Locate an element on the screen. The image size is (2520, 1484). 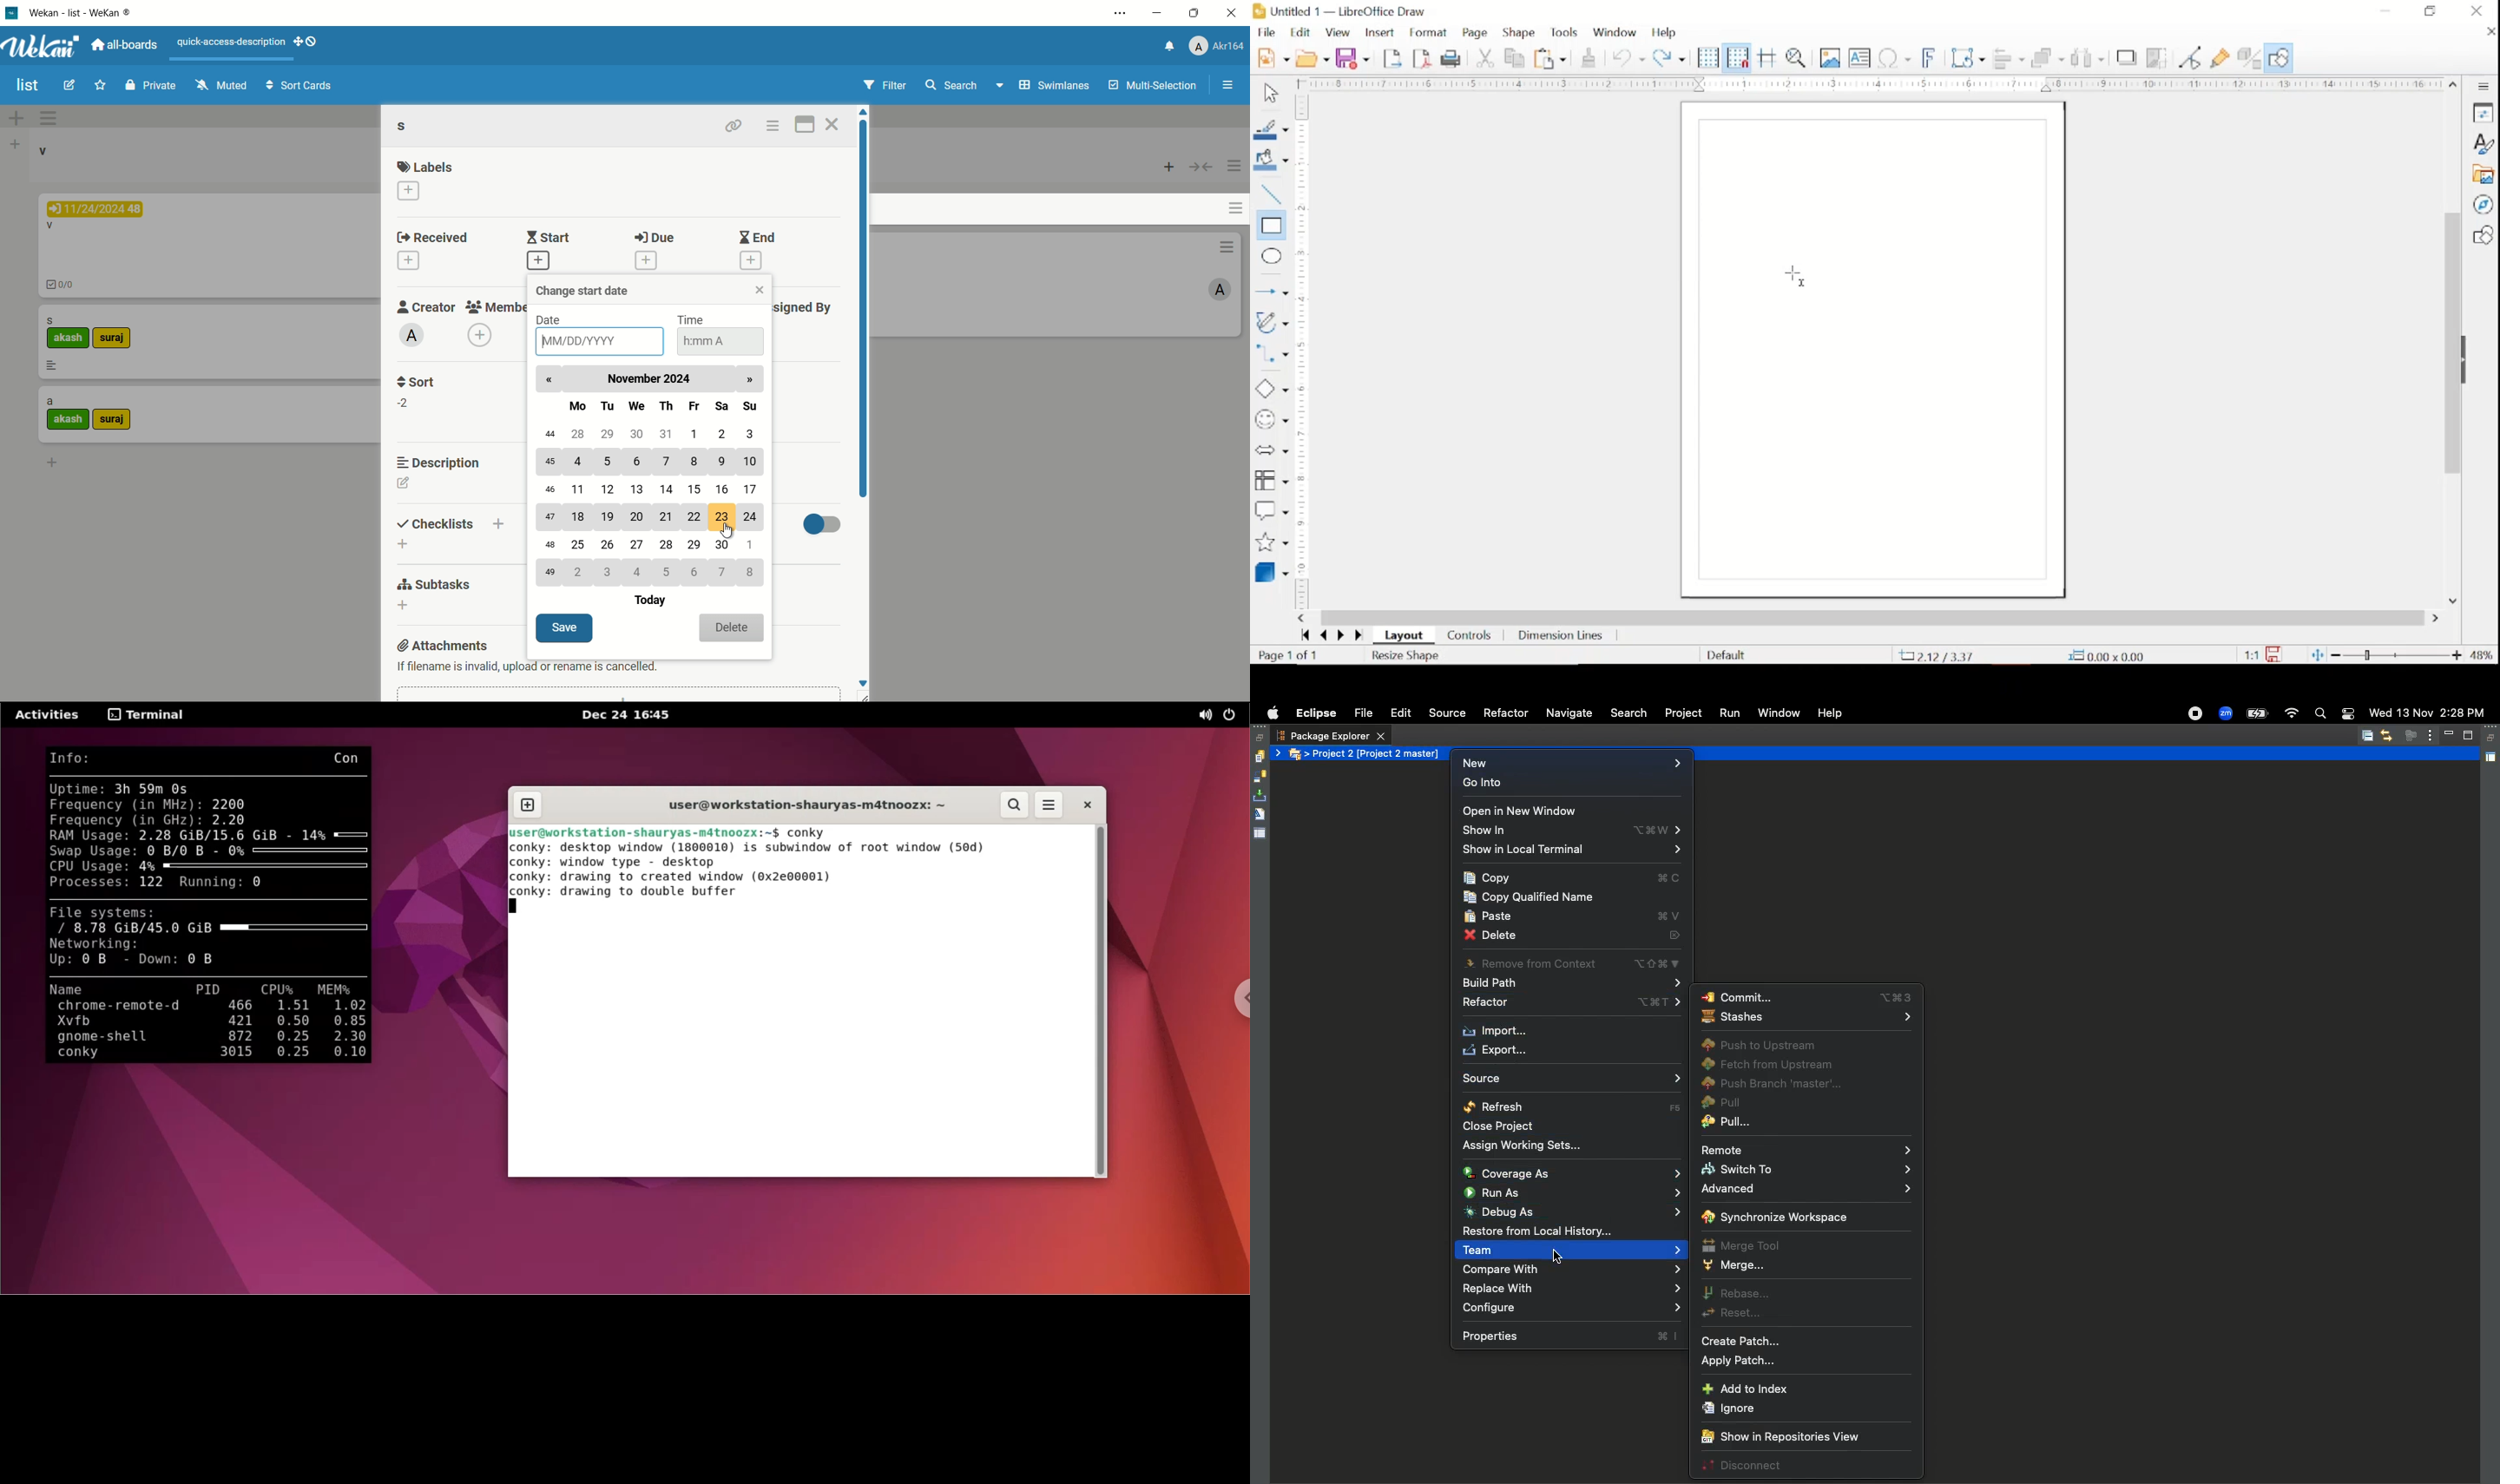
toggle extrusions is located at coordinates (2249, 59).